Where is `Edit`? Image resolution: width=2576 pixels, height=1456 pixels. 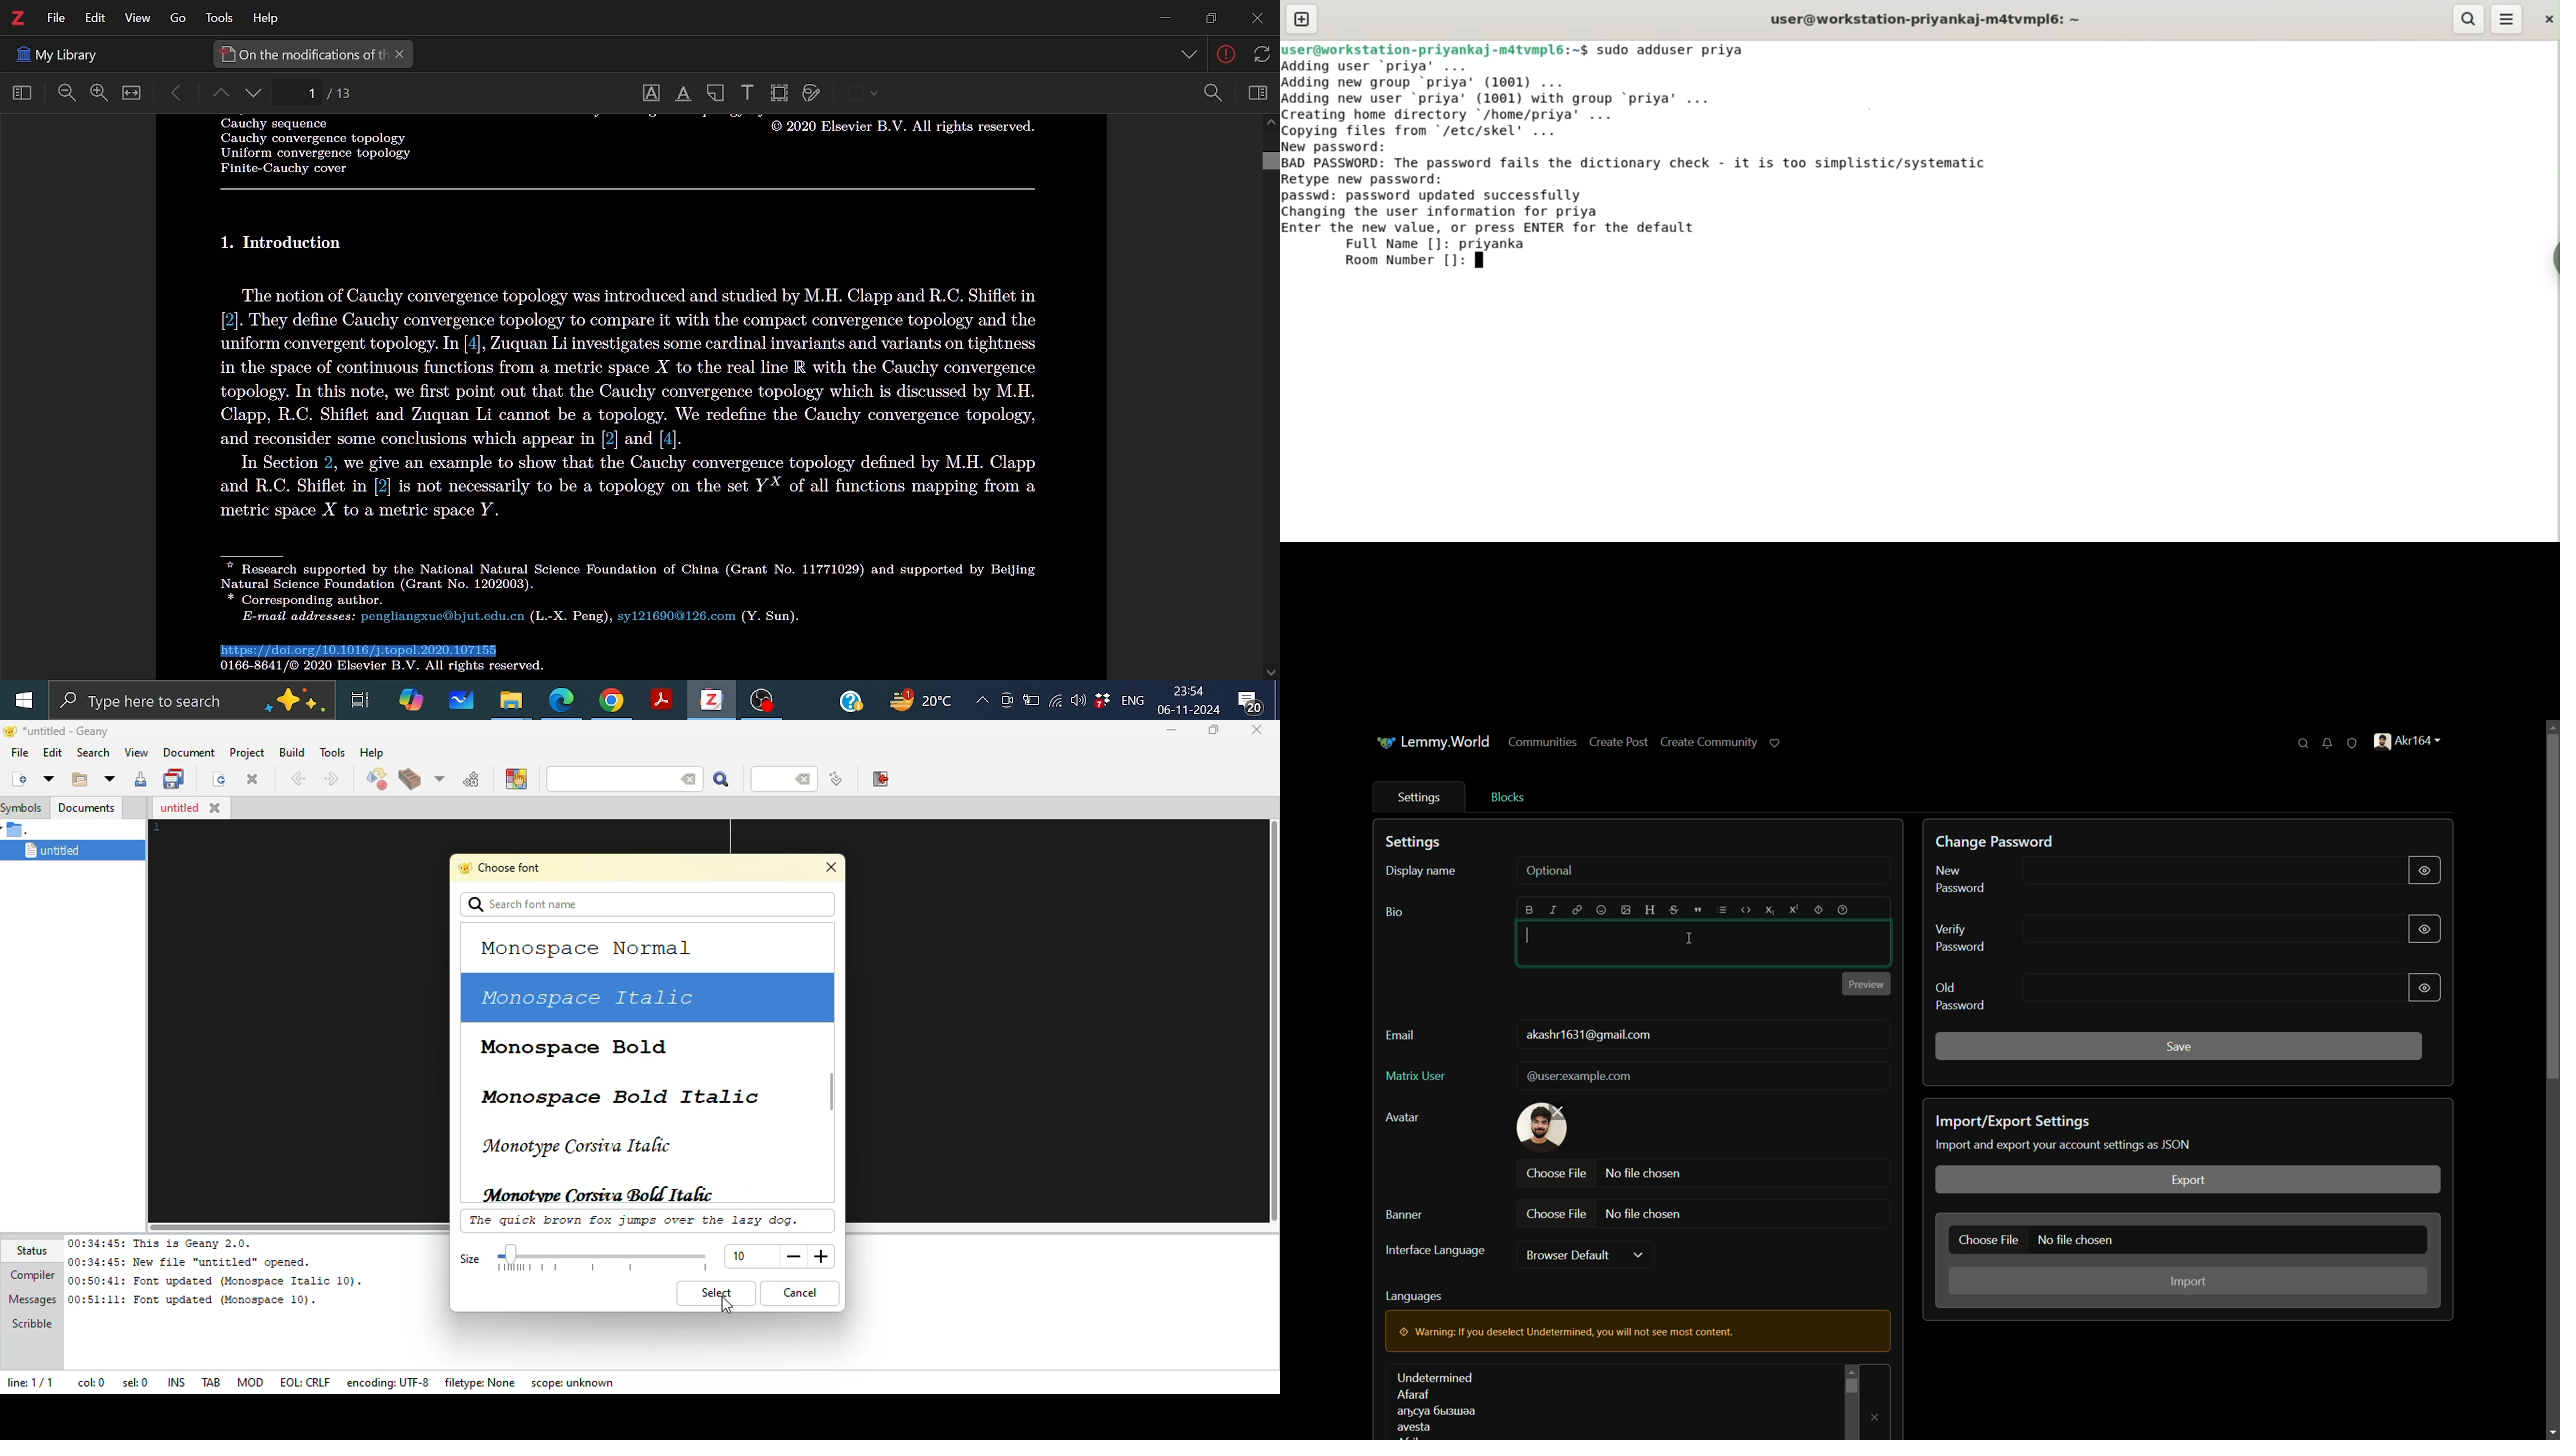 Edit is located at coordinates (92, 18).